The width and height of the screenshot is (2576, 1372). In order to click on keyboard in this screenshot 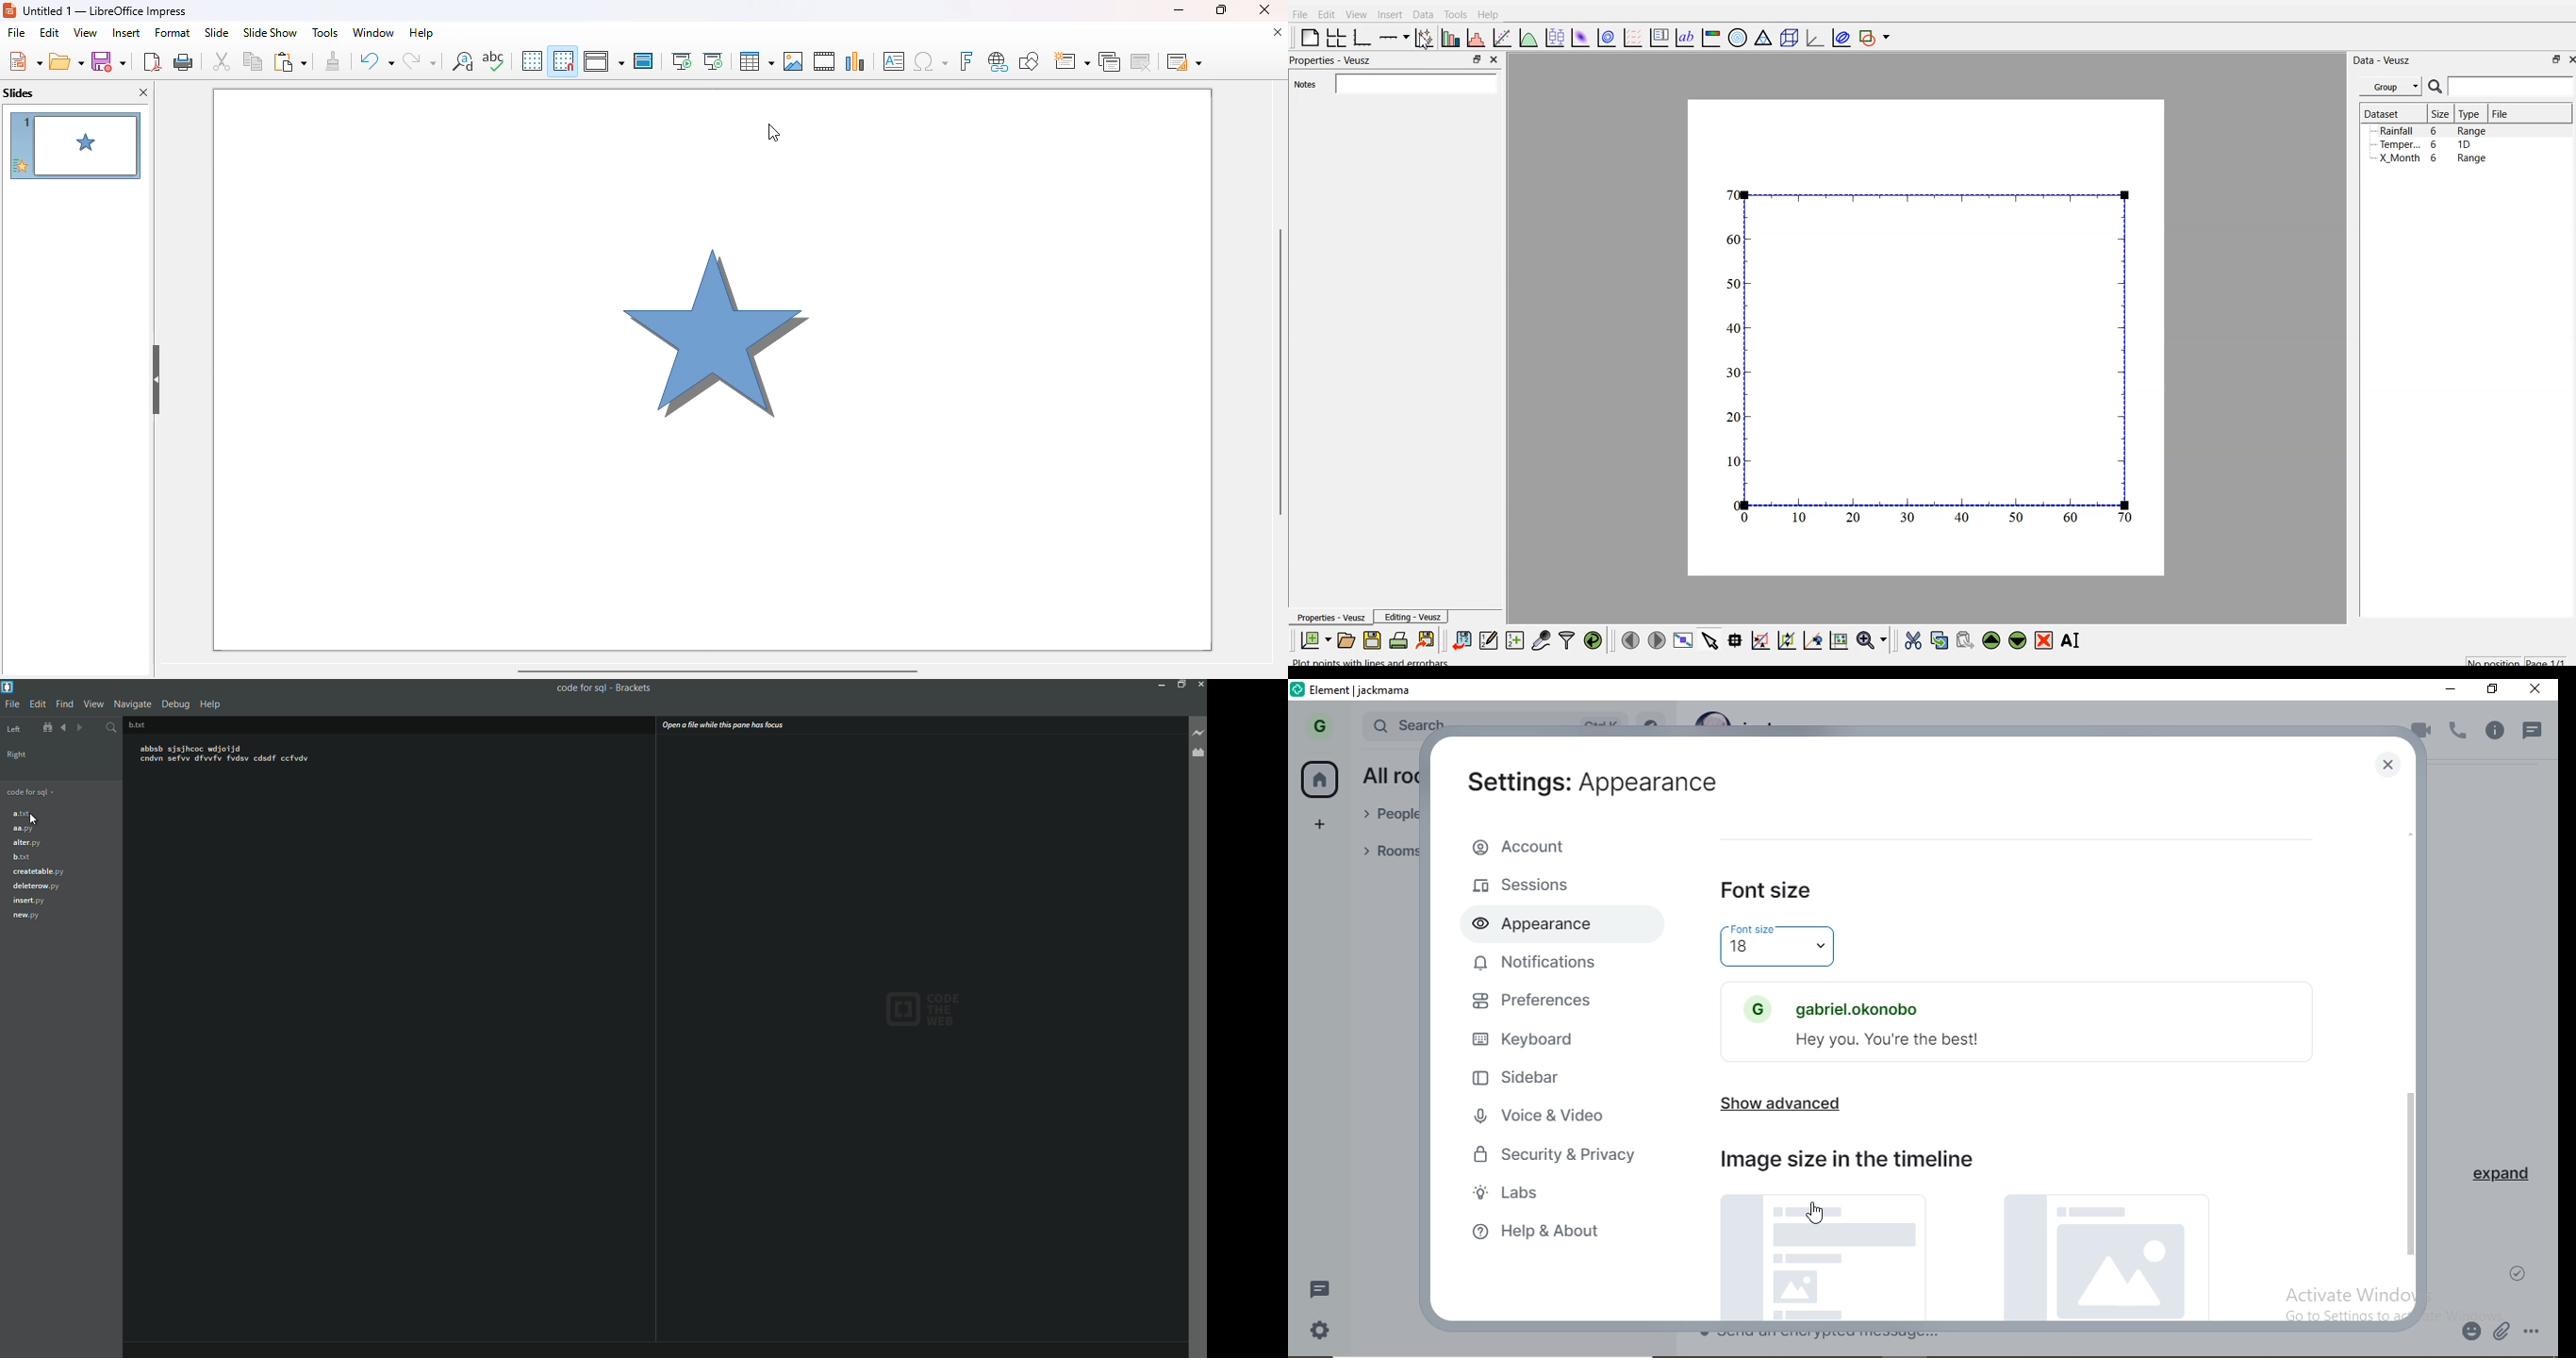, I will do `click(1527, 1036)`.